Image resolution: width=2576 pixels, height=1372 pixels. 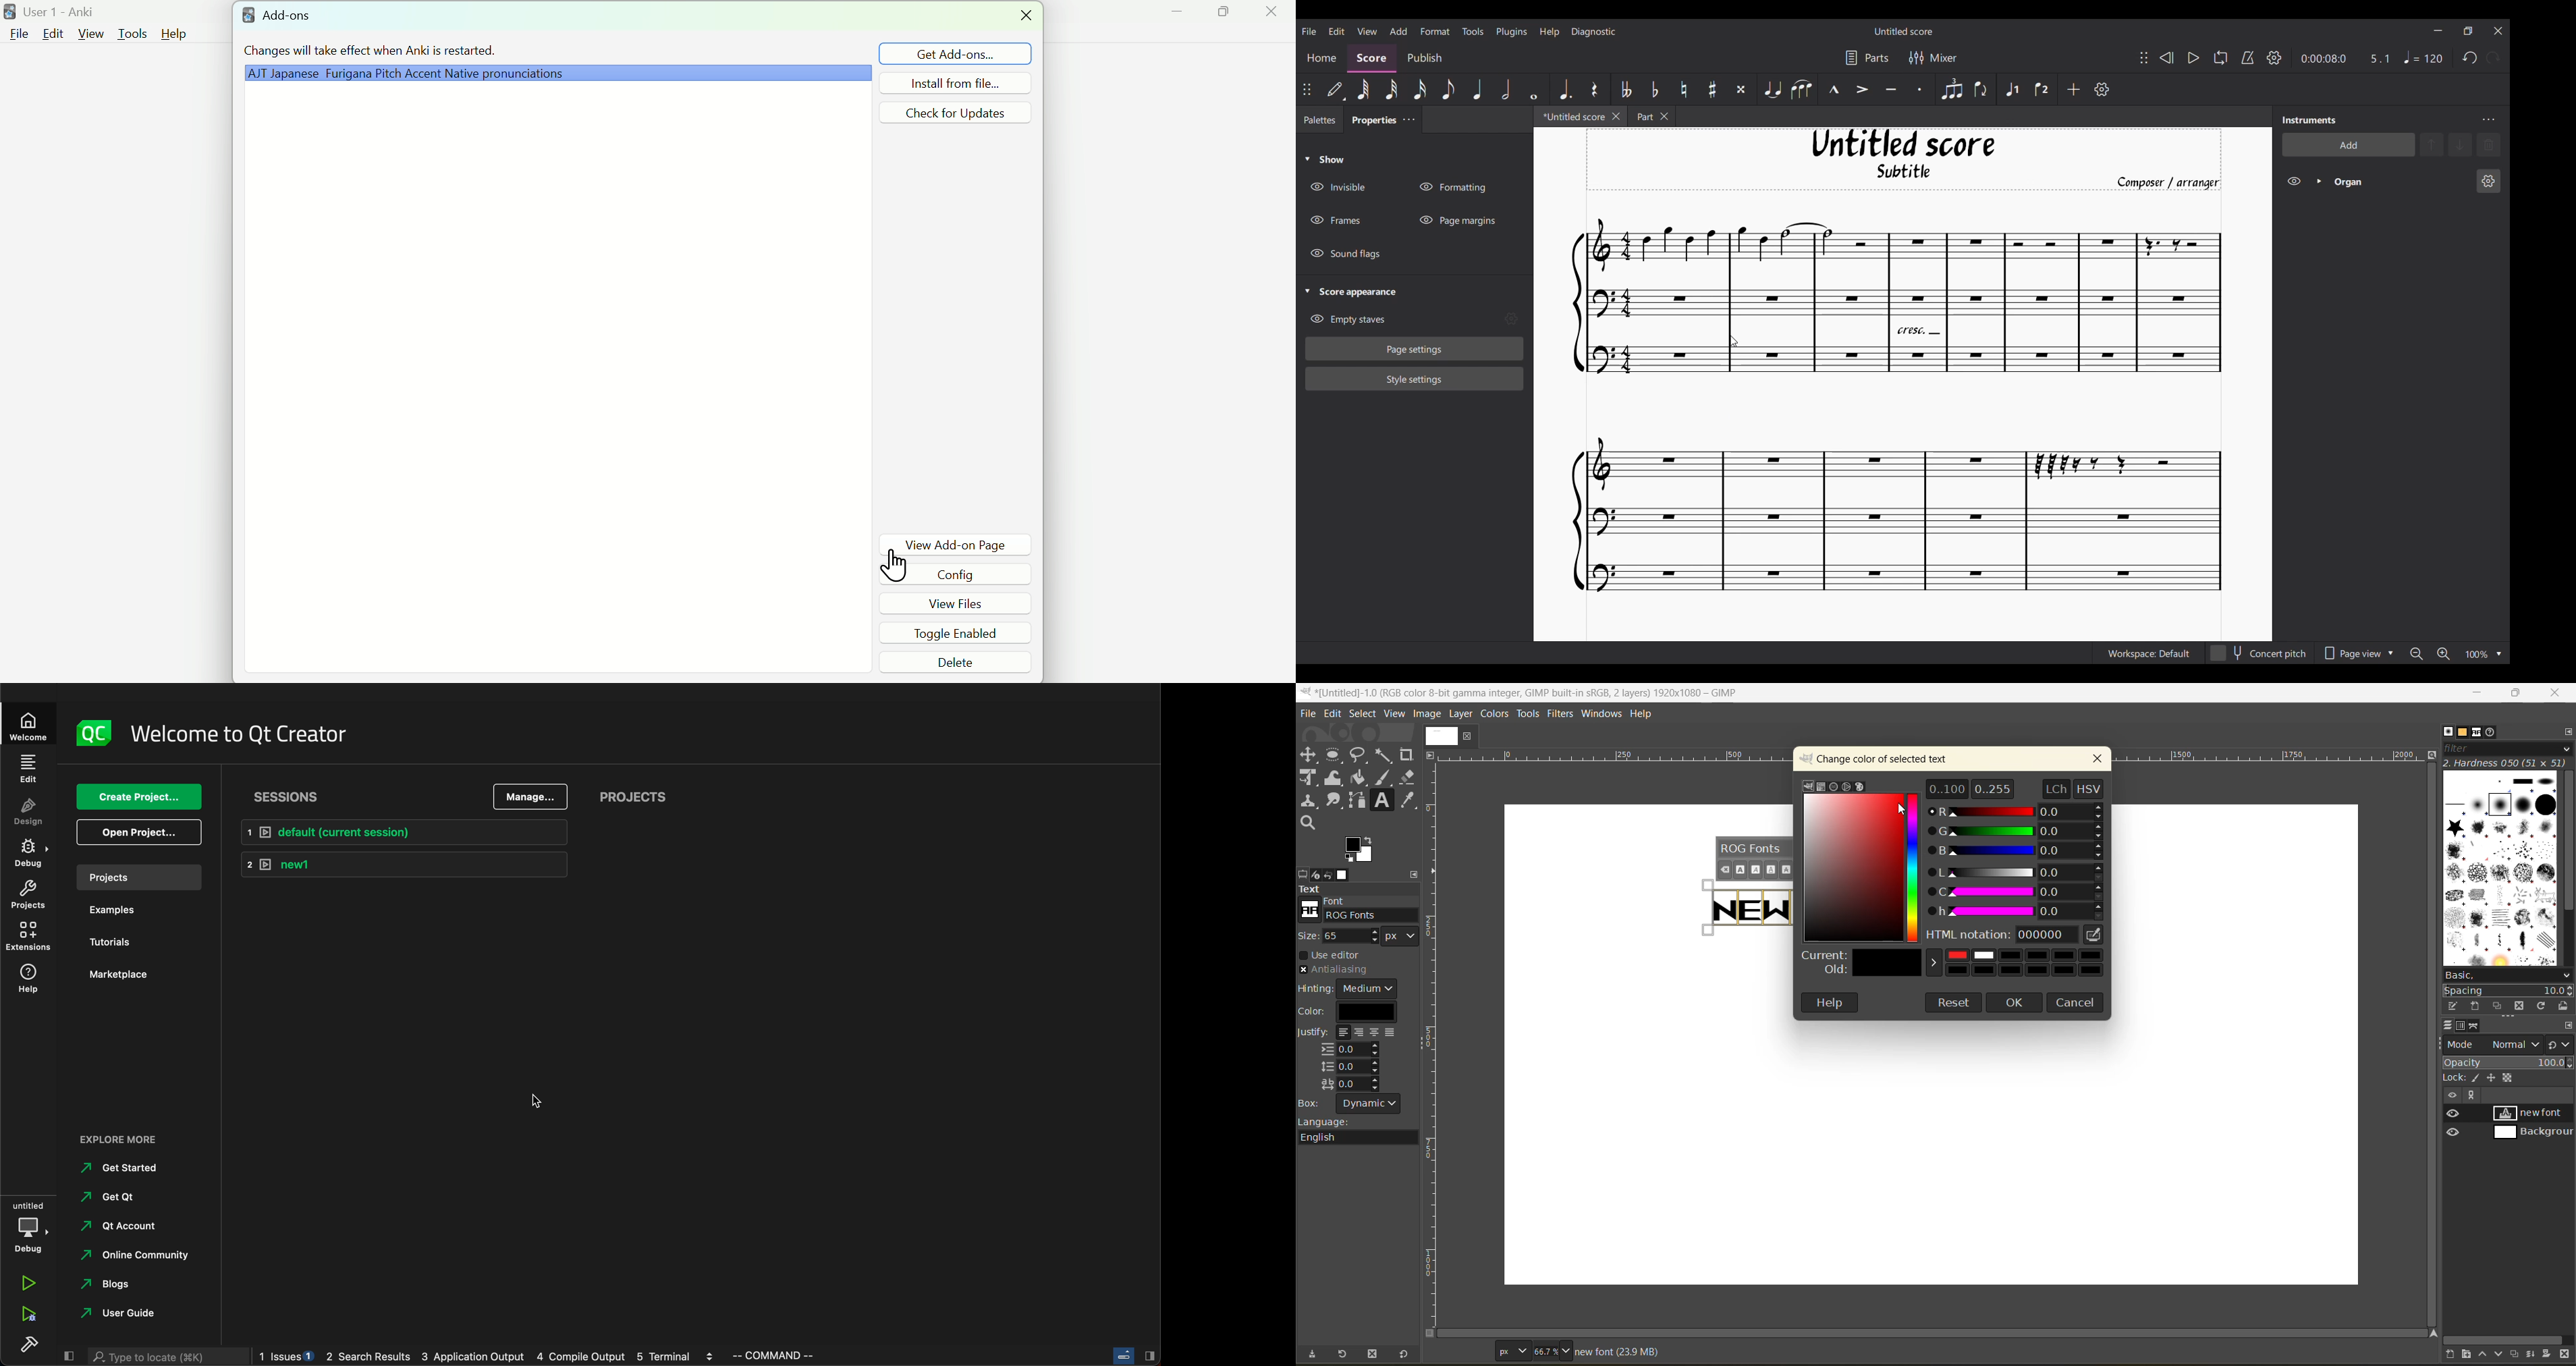 What do you see at coordinates (1549, 31) in the screenshot?
I see `Help menu` at bounding box center [1549, 31].